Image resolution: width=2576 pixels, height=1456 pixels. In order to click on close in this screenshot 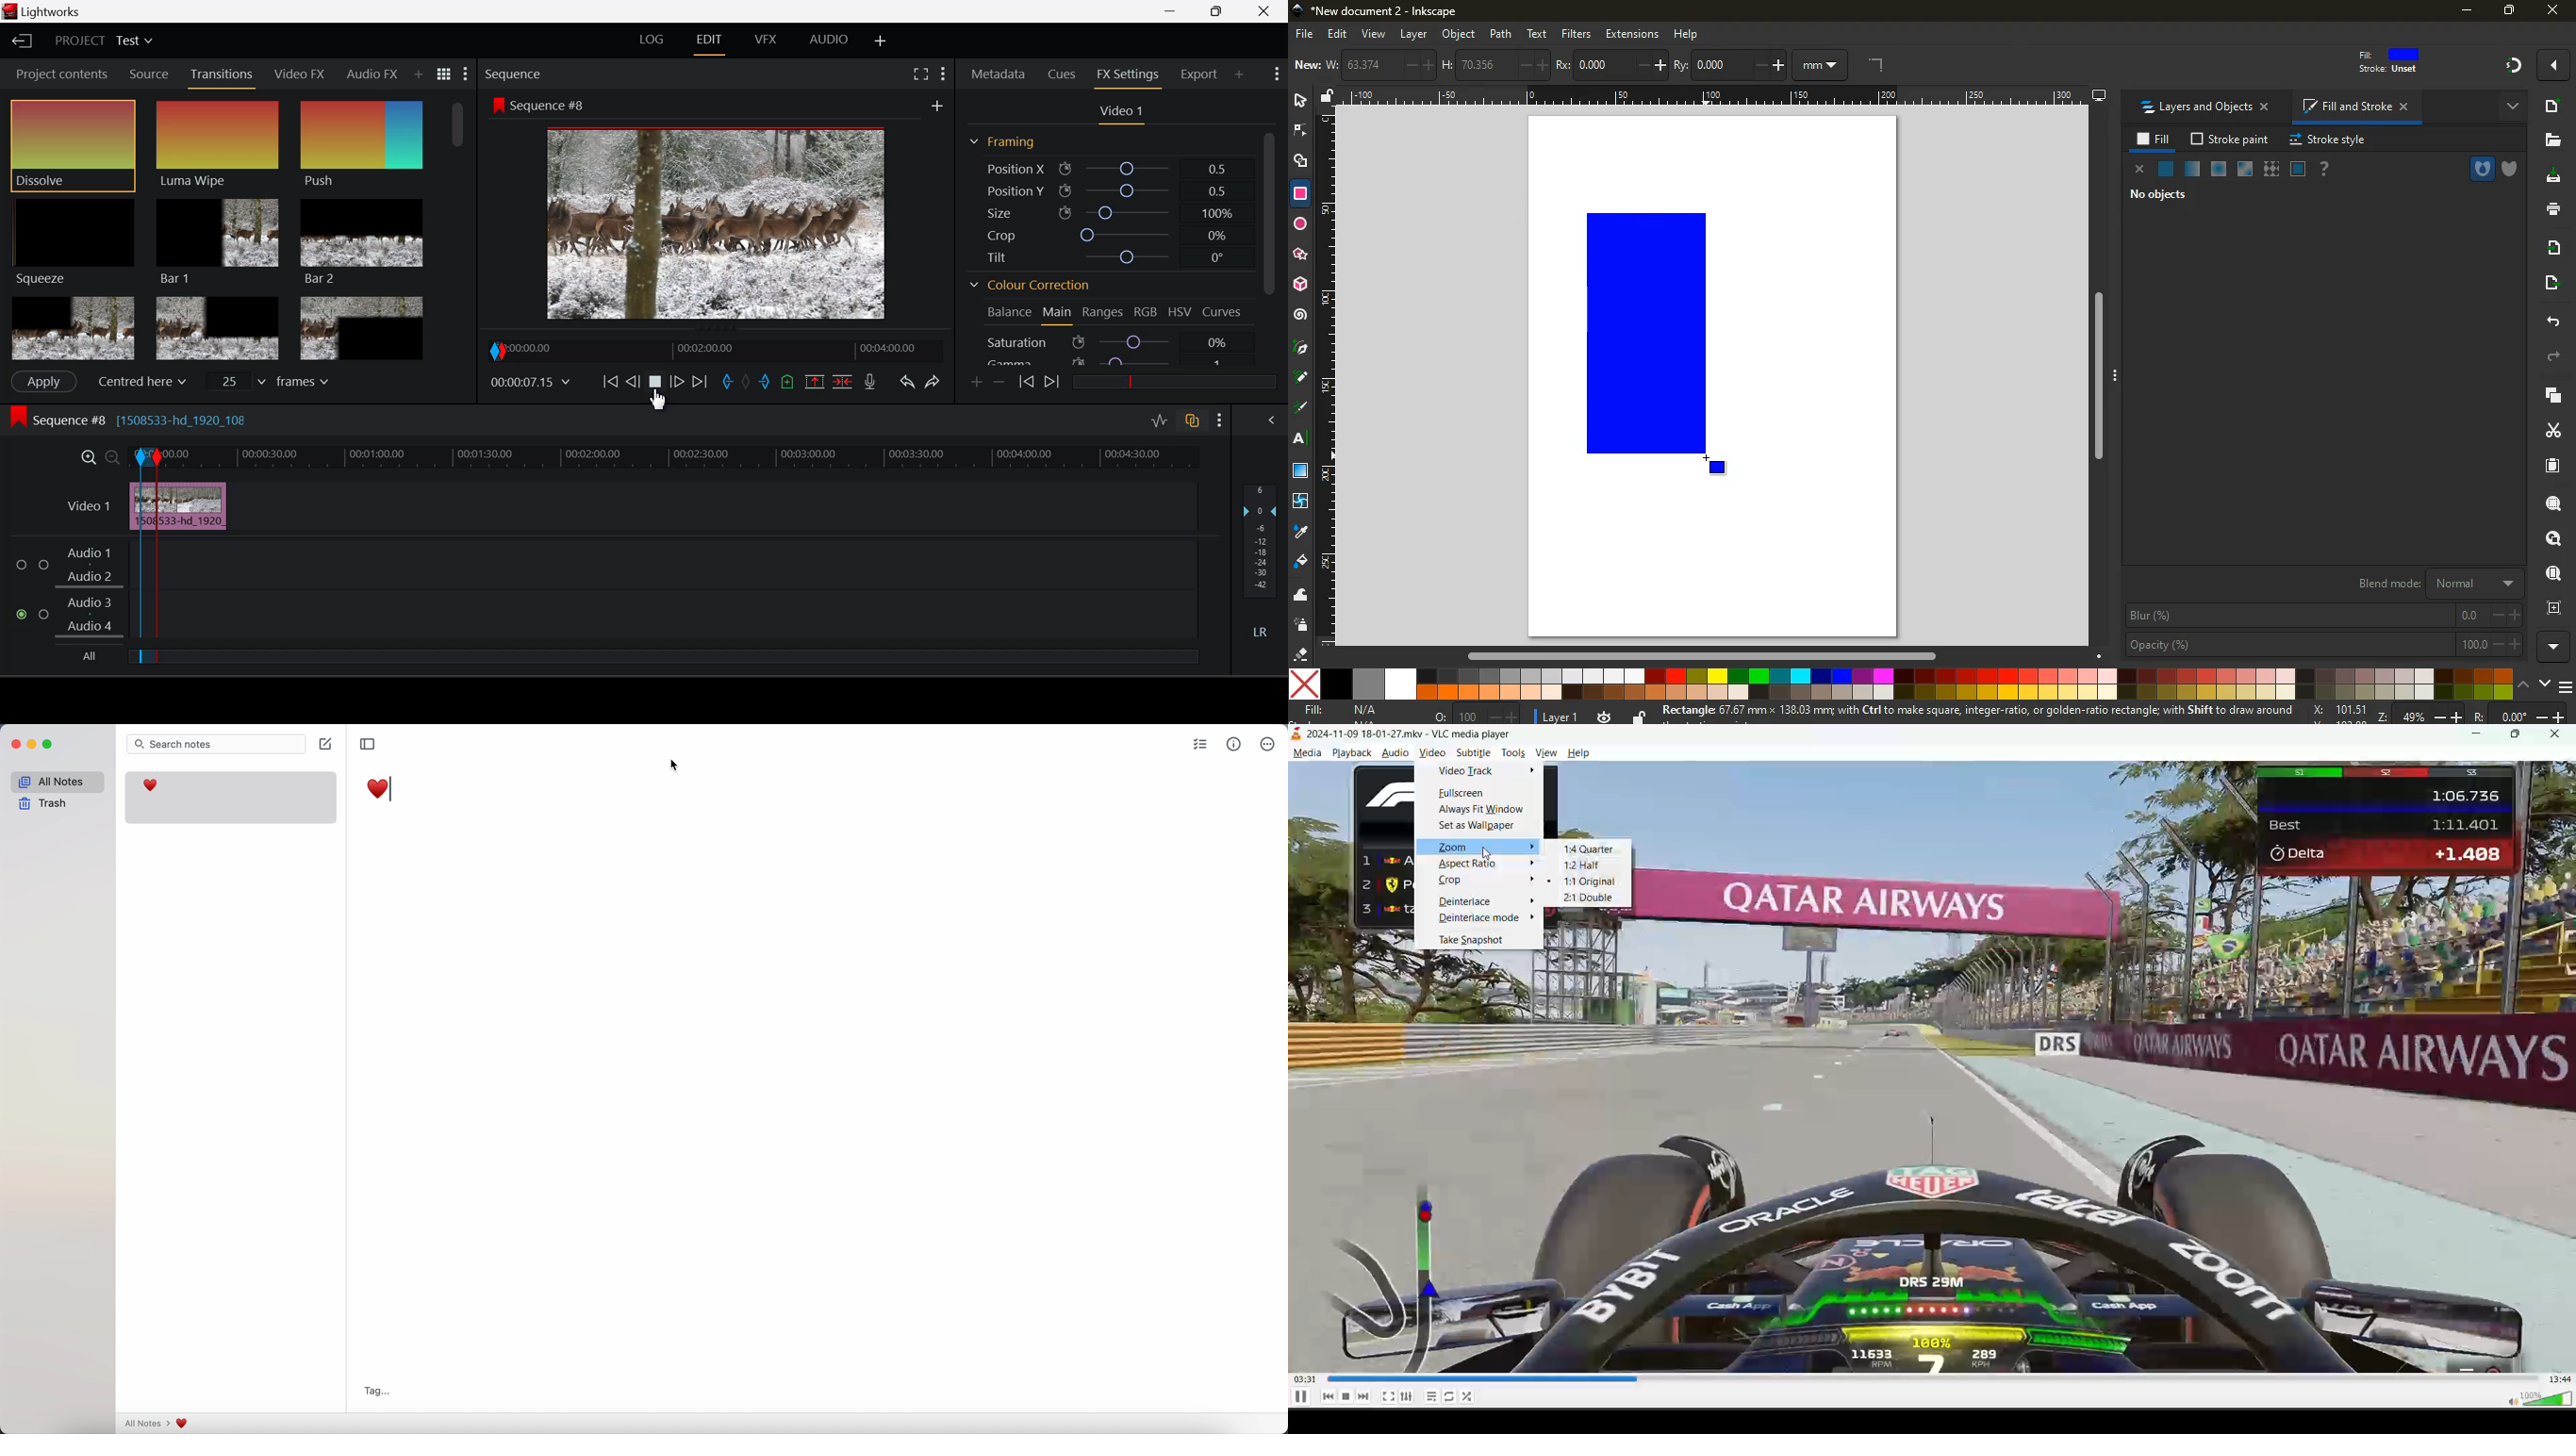, I will do `click(2554, 11)`.